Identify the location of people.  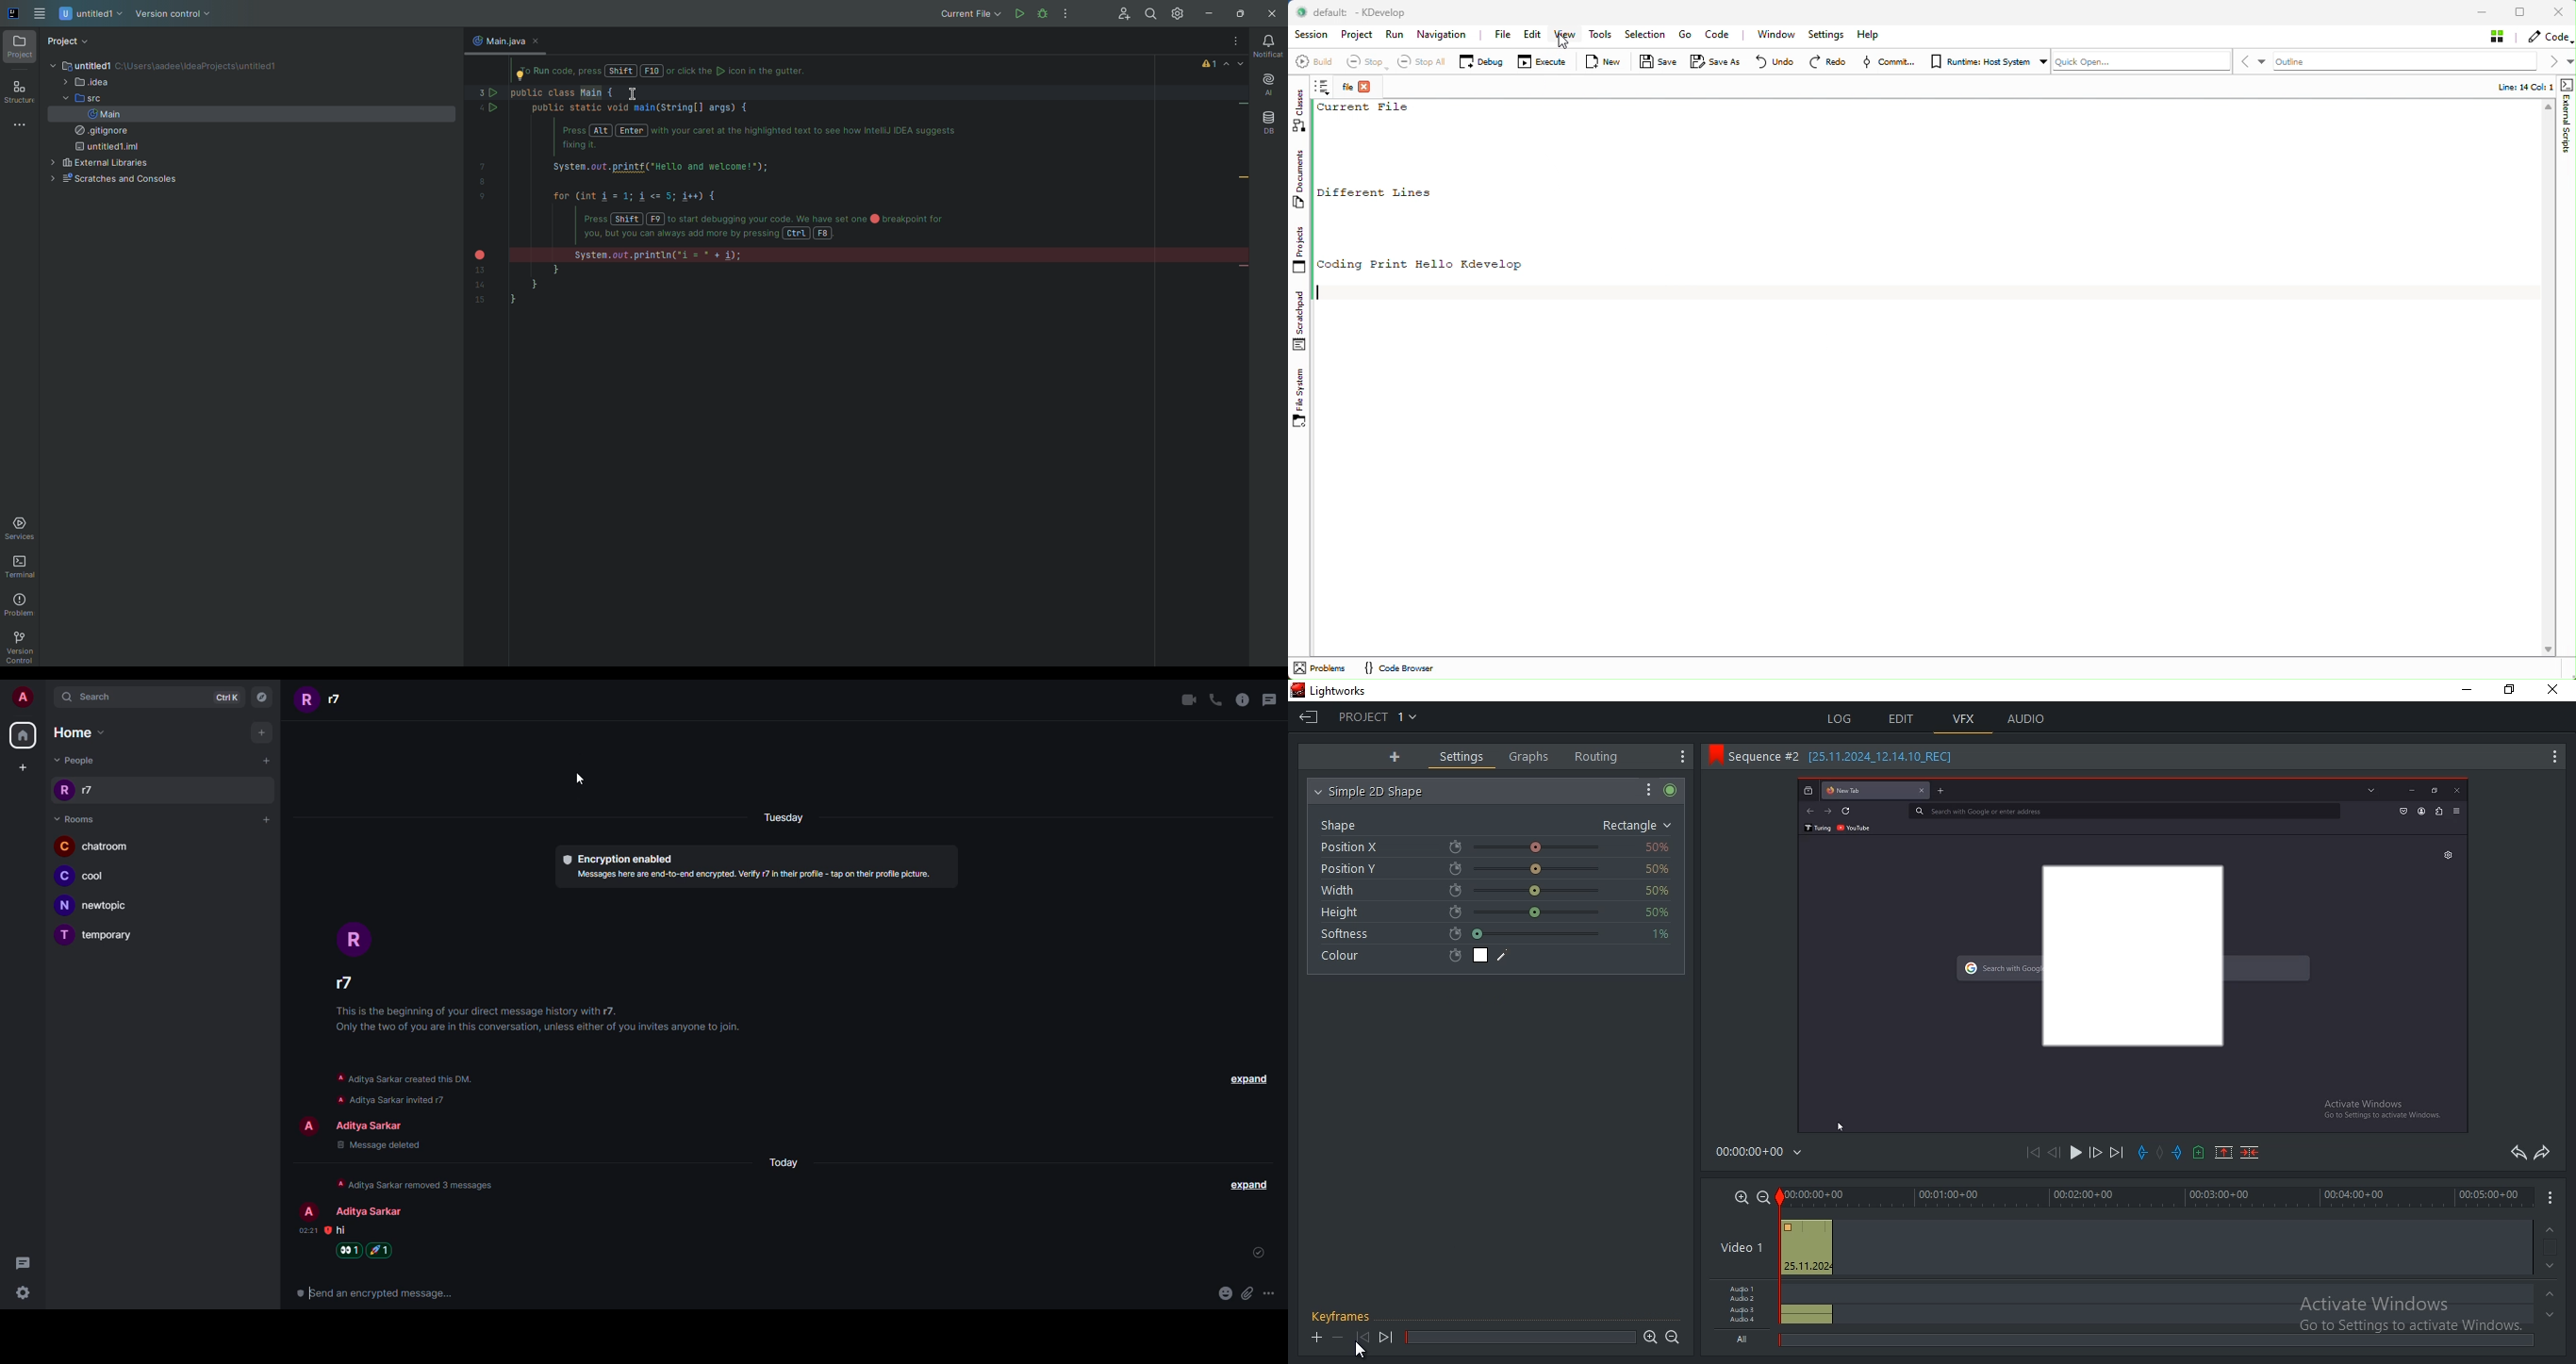
(77, 760).